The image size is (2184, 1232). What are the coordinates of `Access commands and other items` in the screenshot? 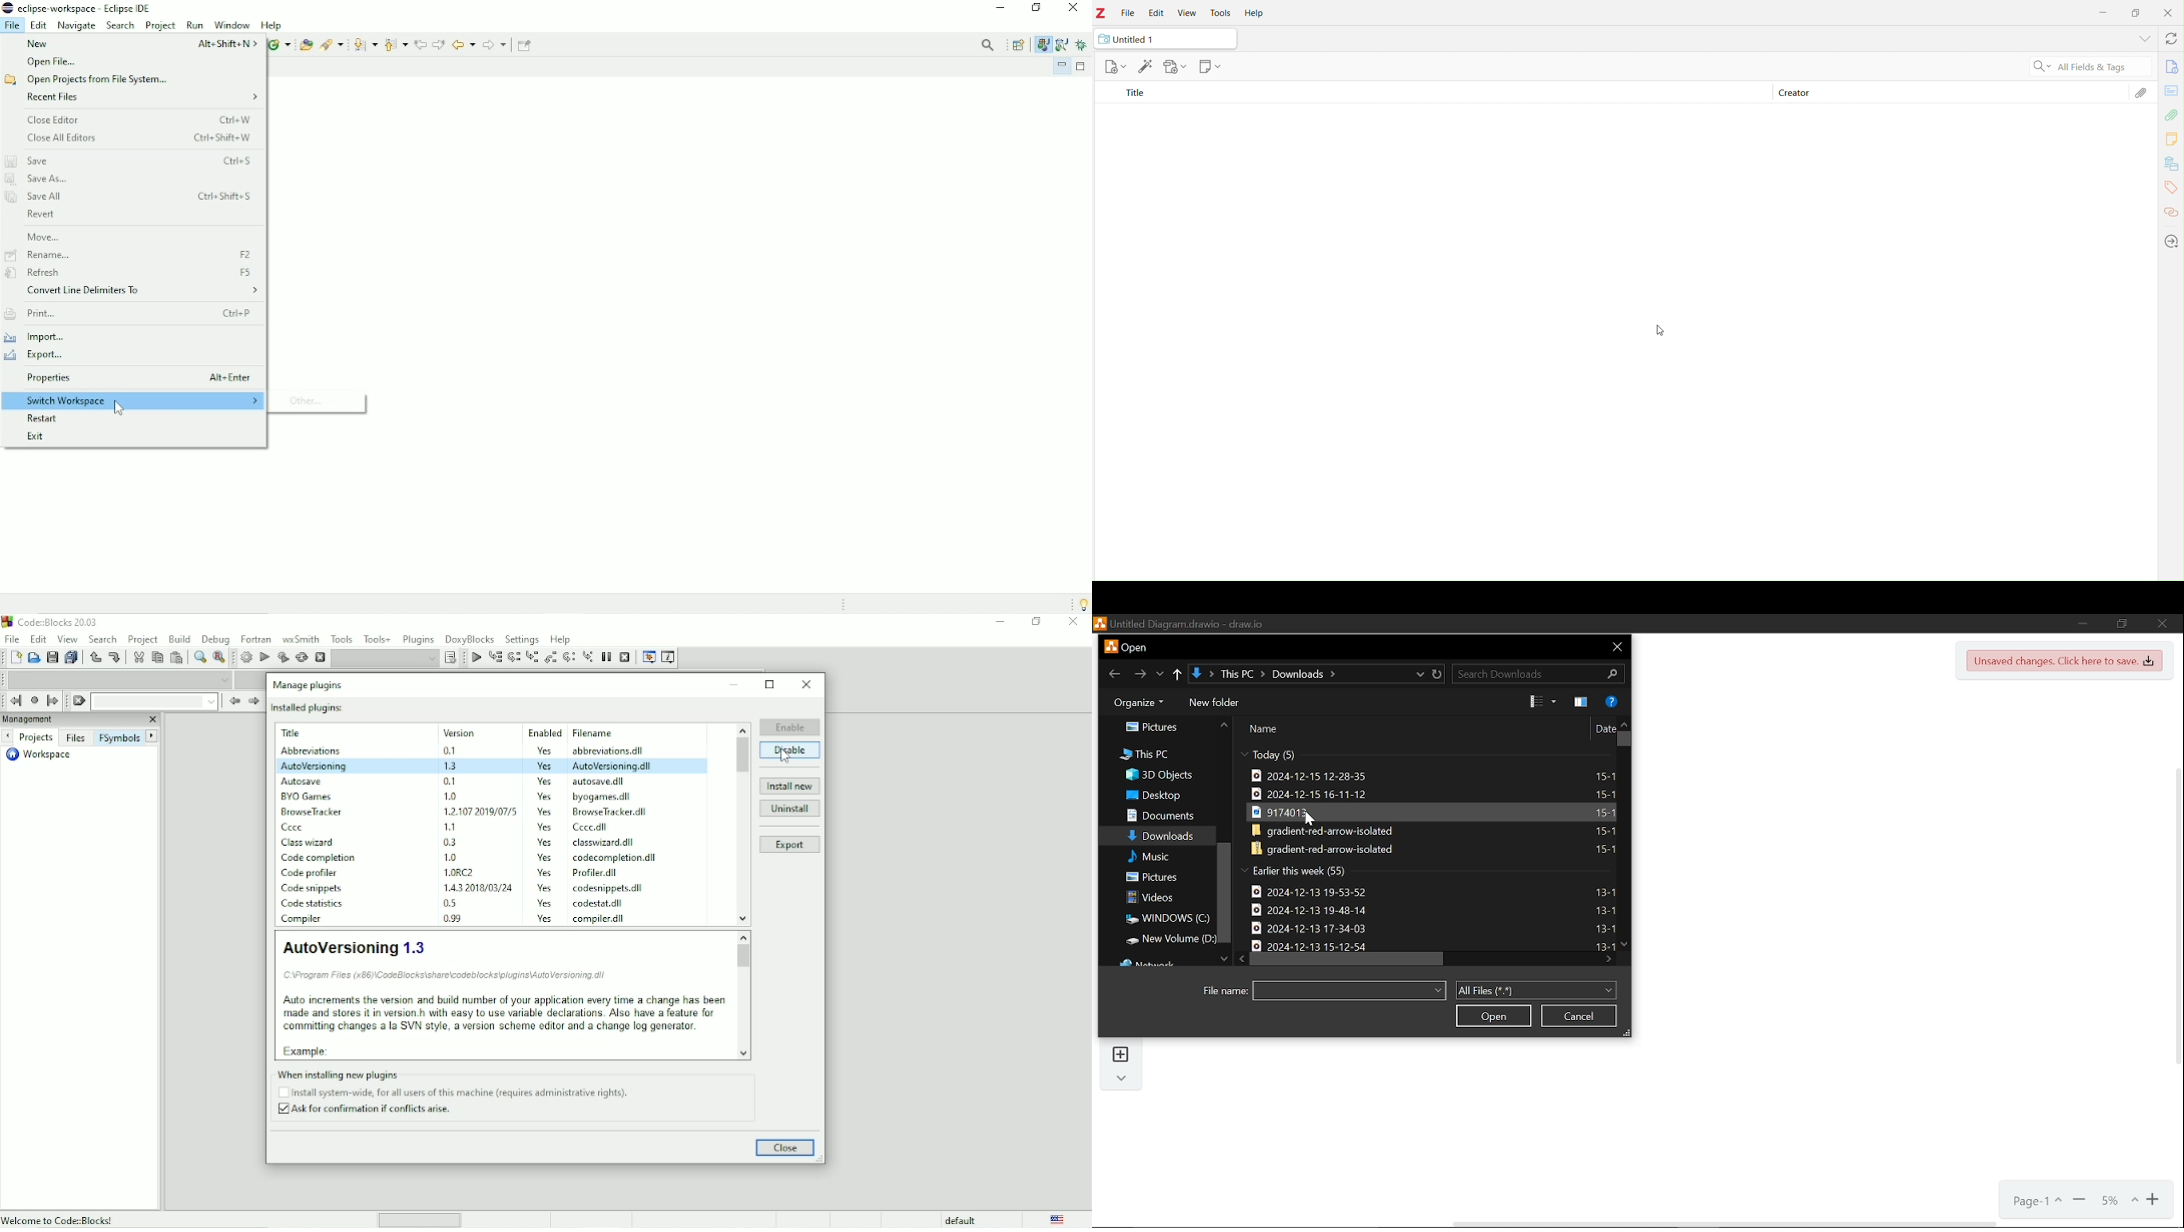 It's located at (990, 45).